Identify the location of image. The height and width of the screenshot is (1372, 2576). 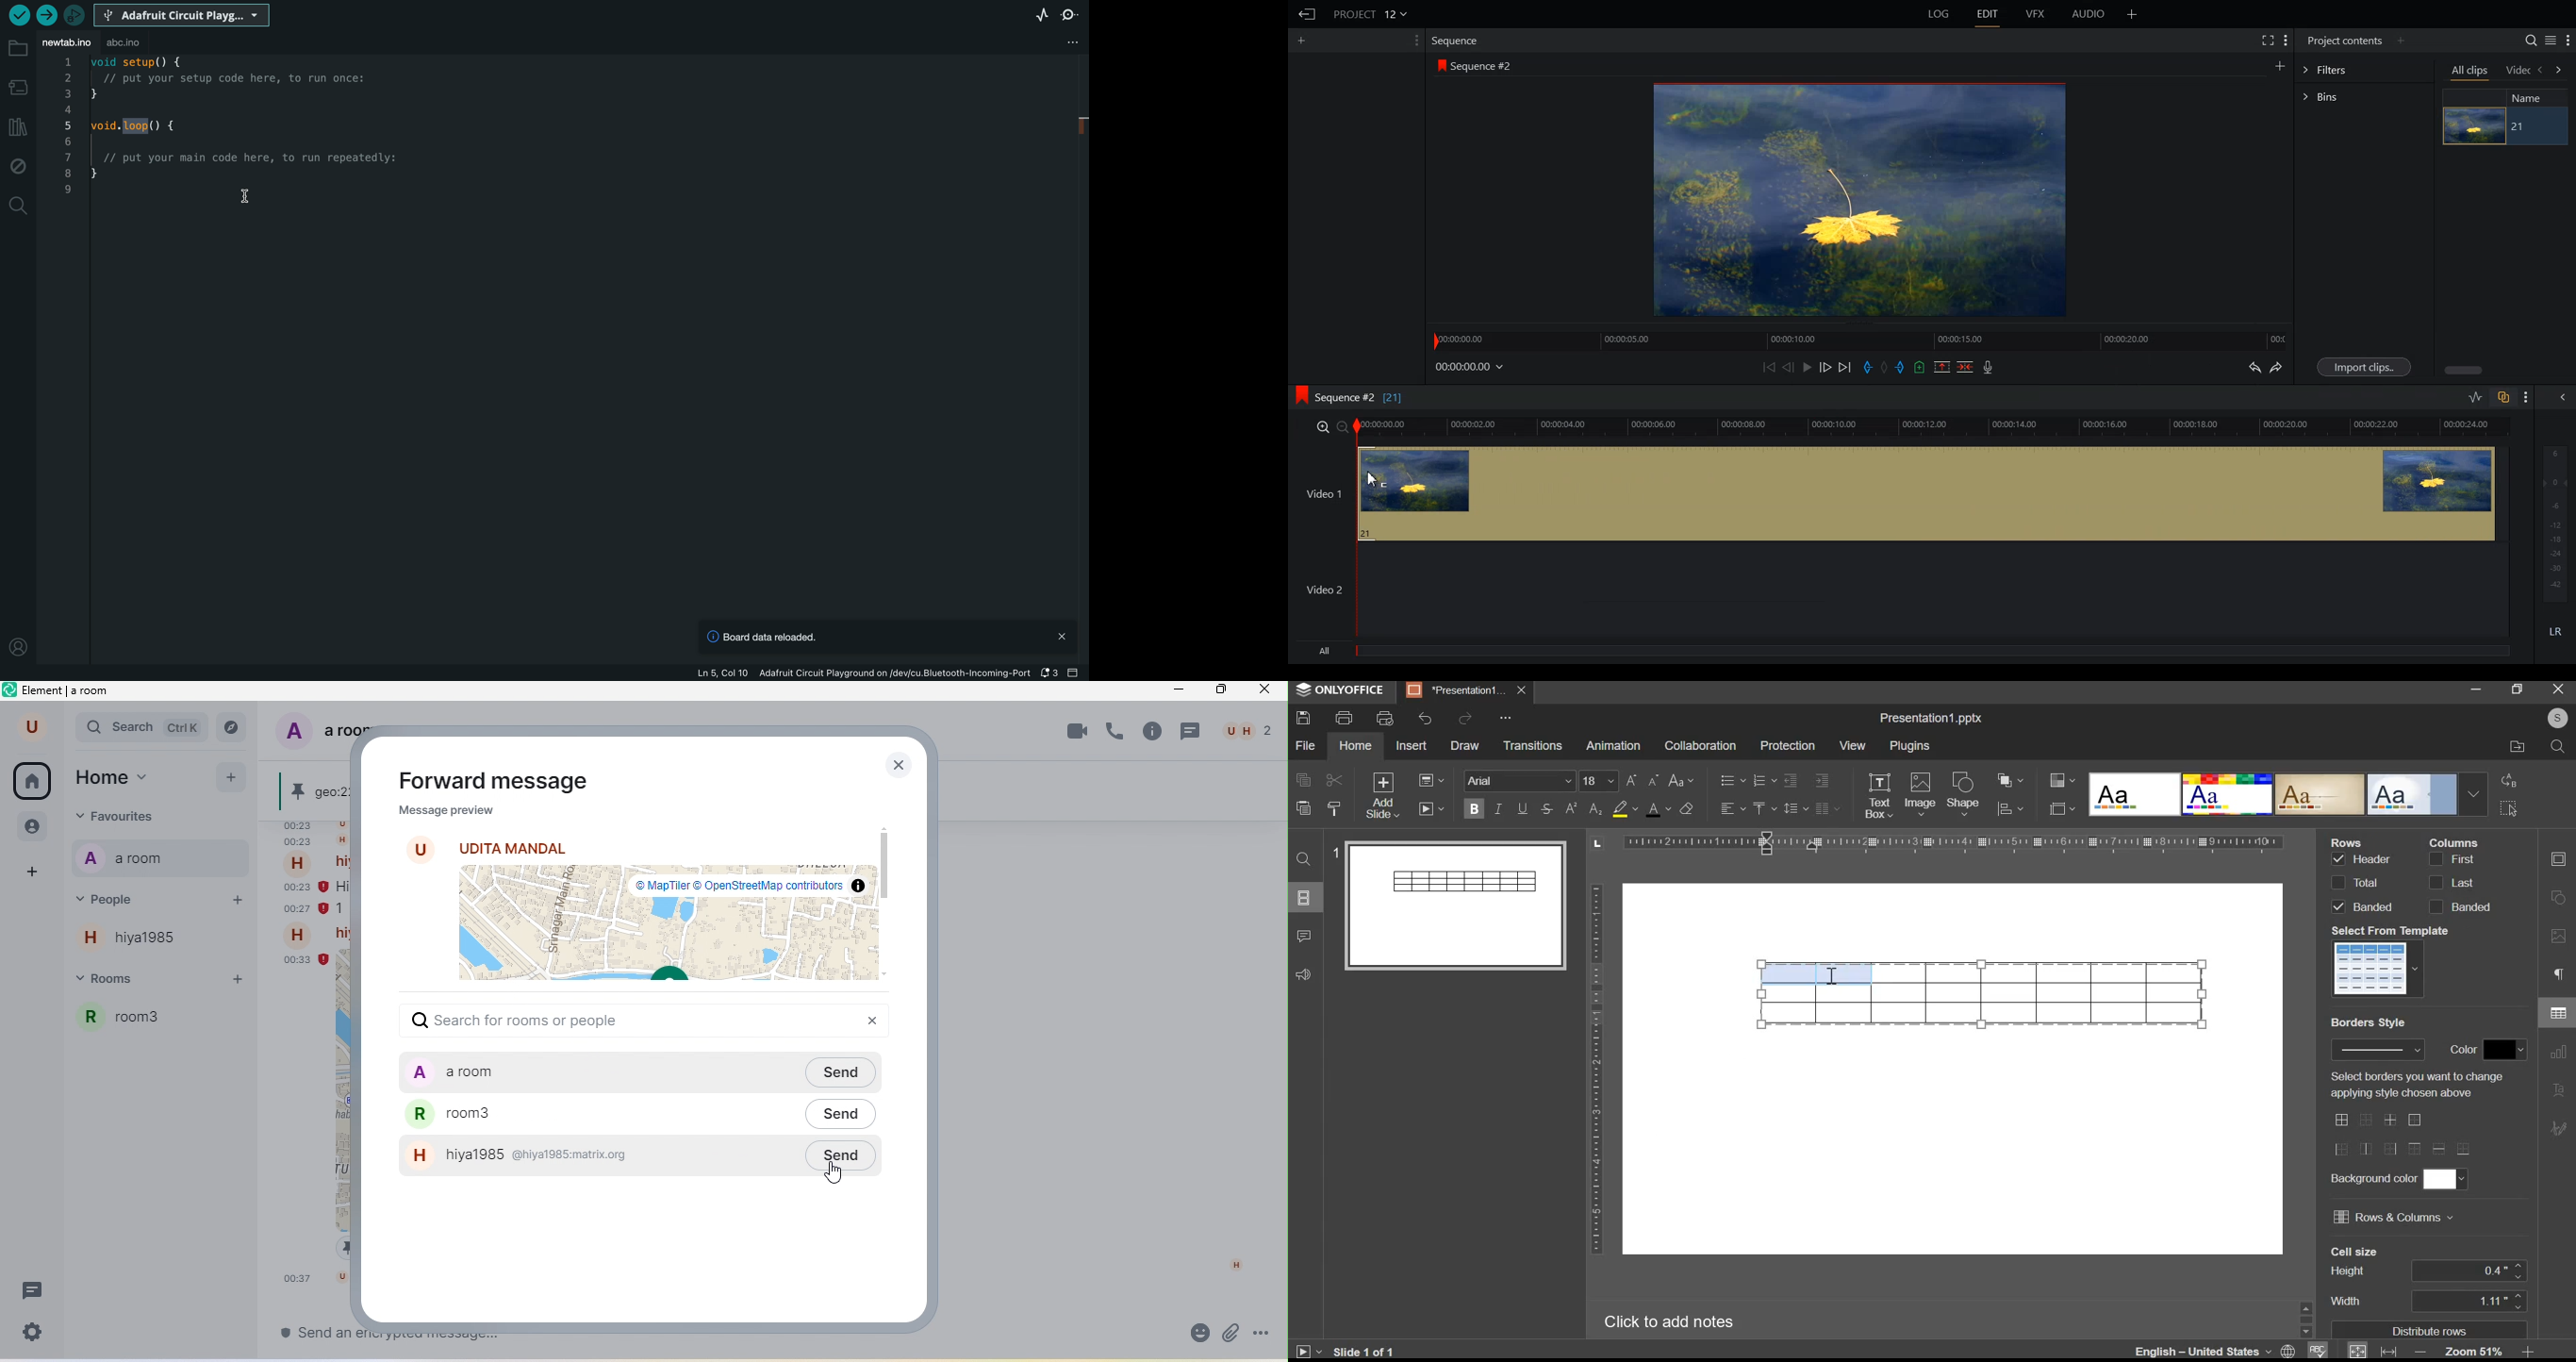
(1920, 793).